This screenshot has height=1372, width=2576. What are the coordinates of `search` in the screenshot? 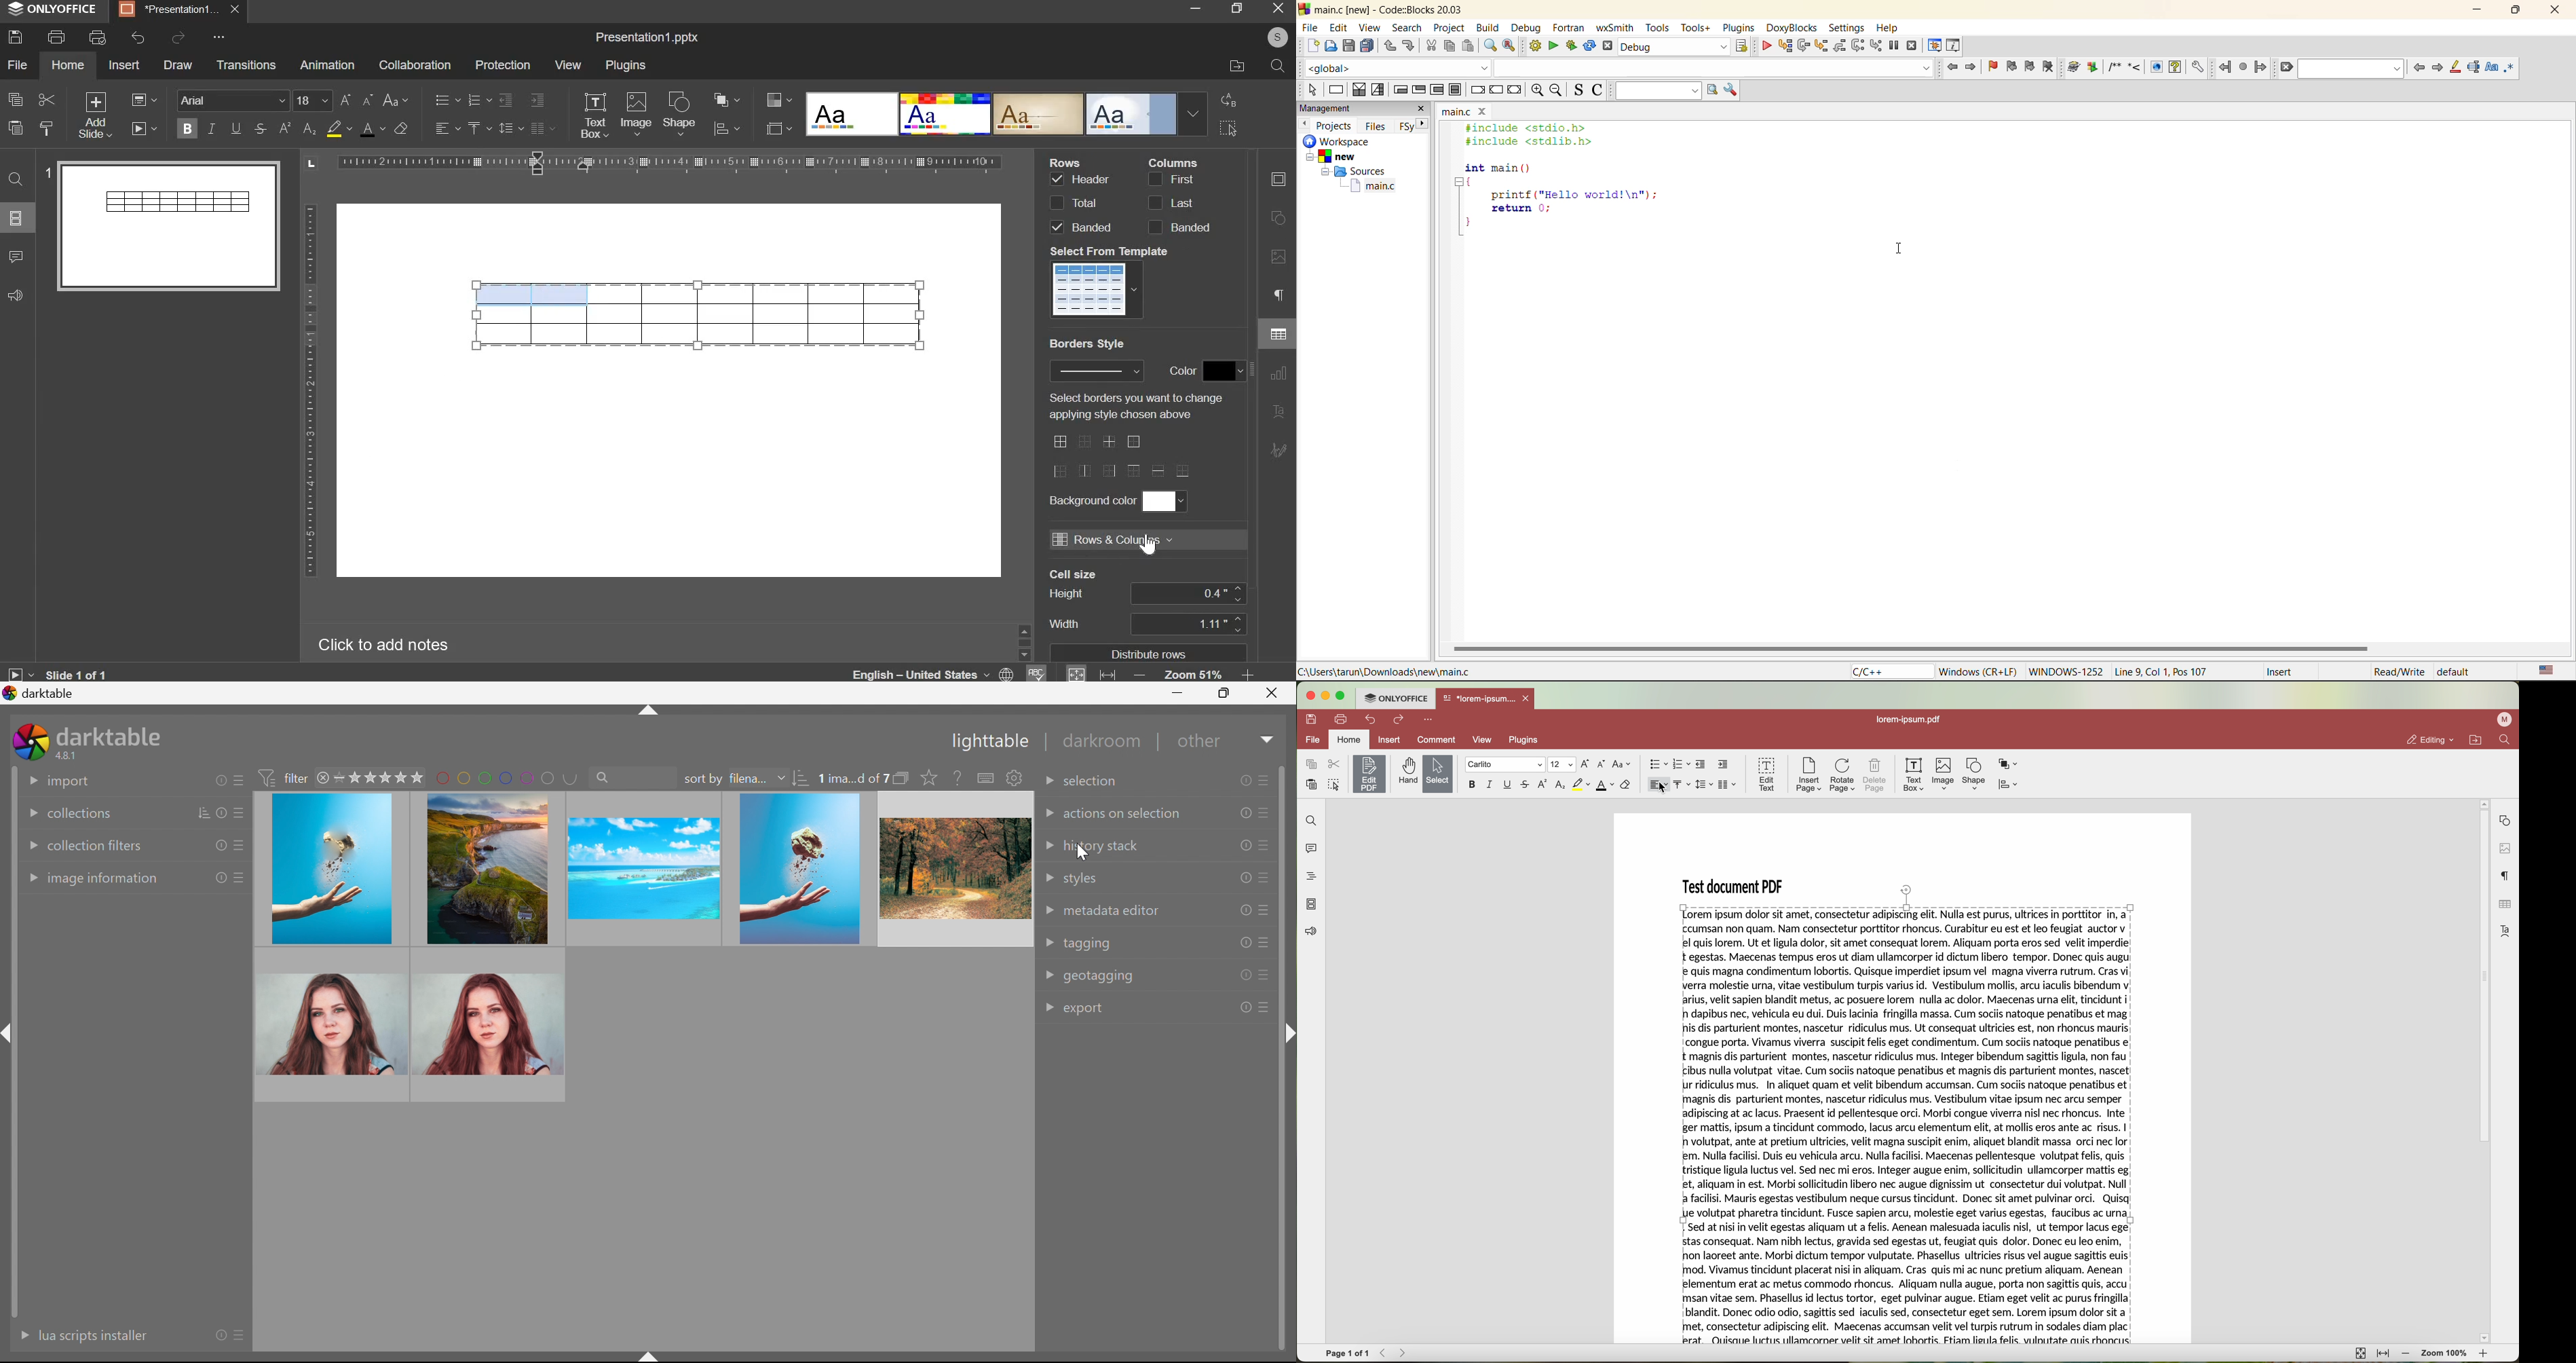 It's located at (1276, 66).